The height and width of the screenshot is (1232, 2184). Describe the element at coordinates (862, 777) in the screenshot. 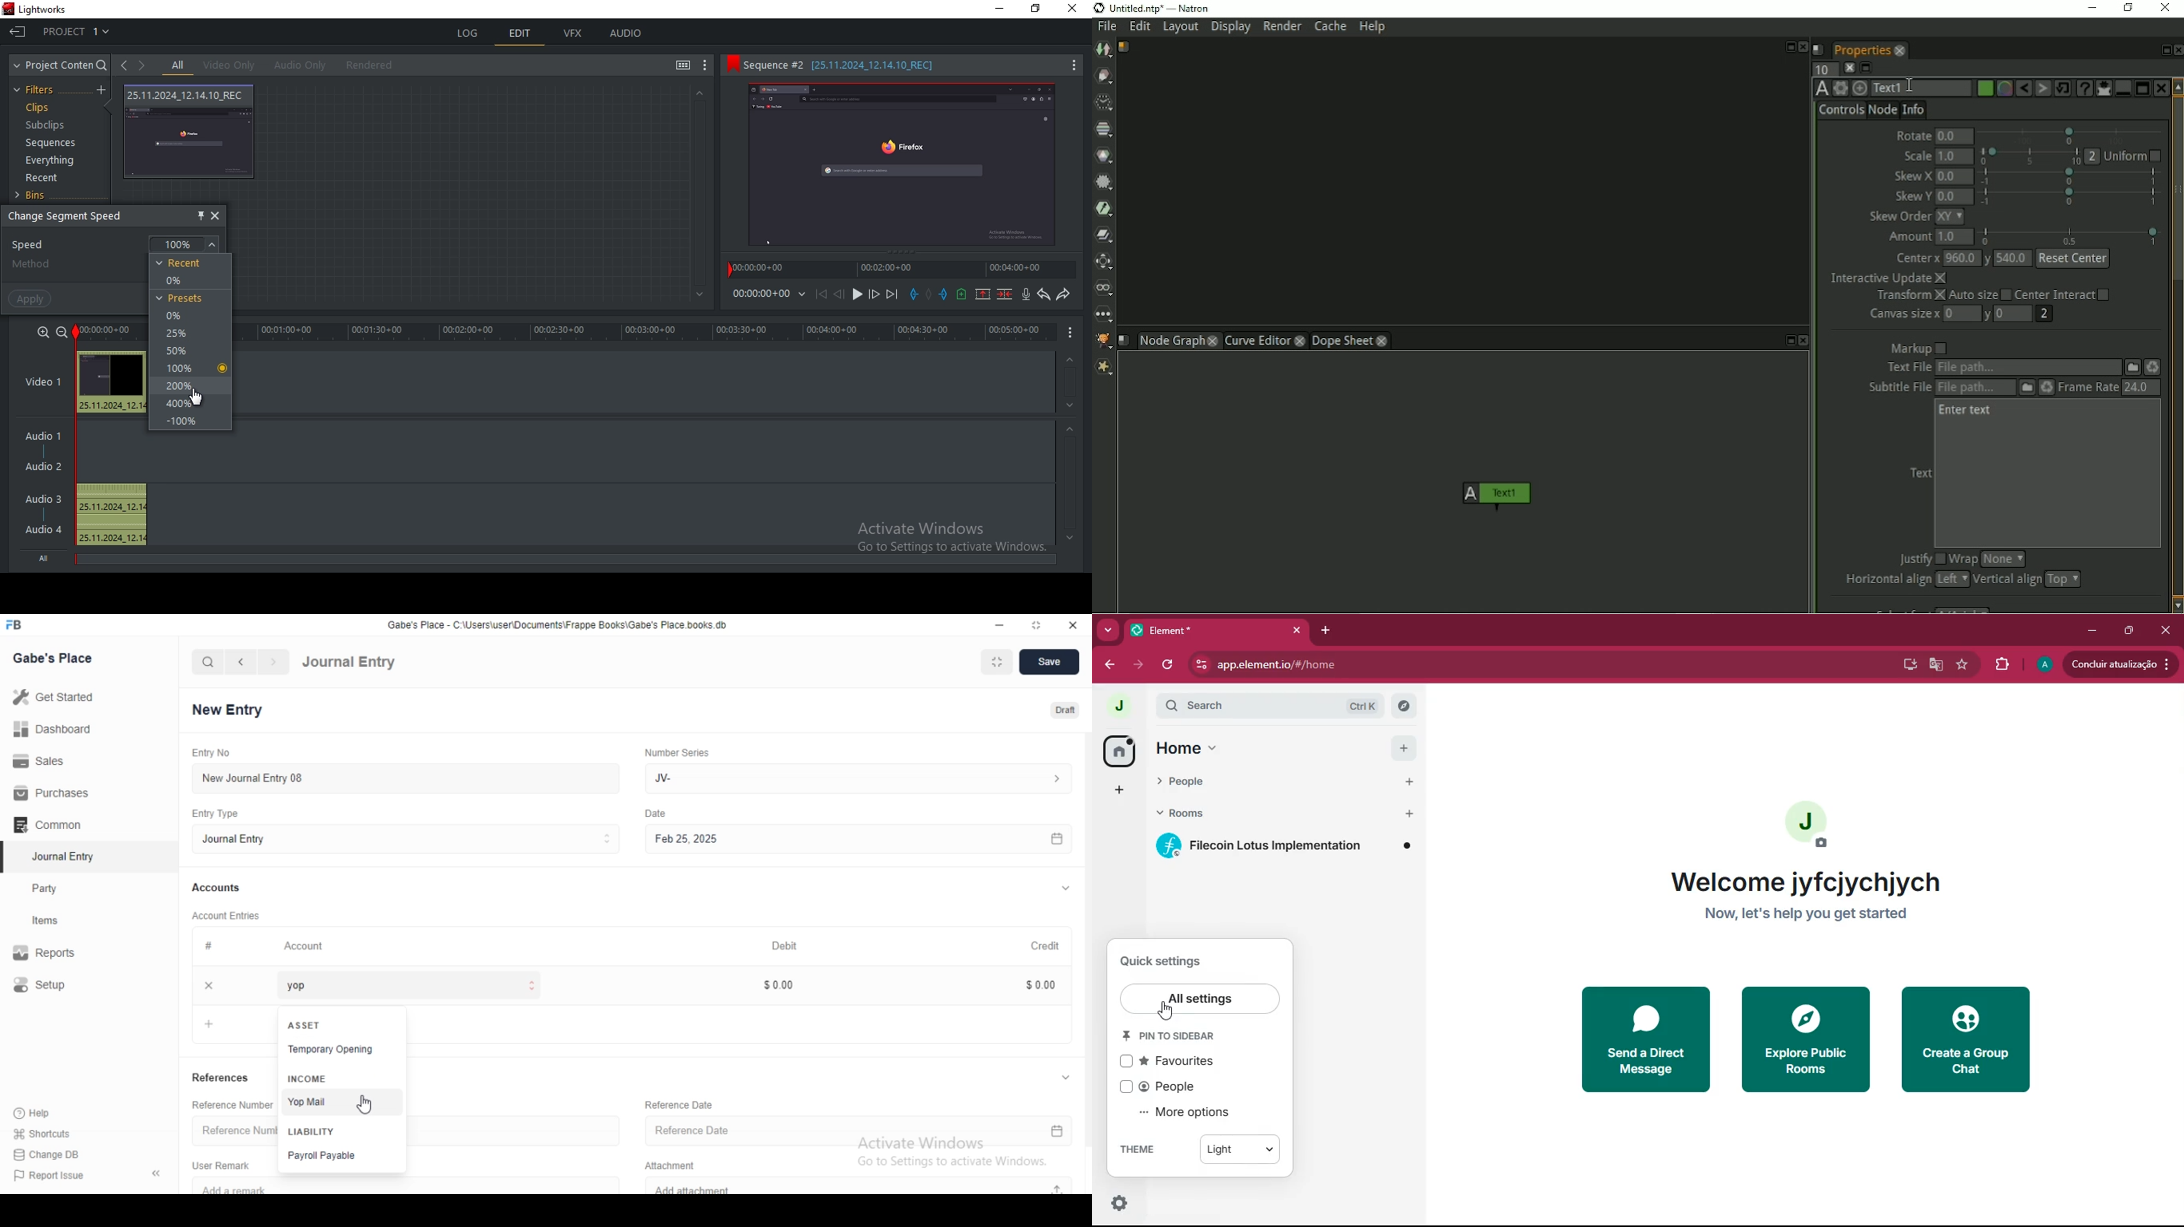

I see `Jv-` at that location.